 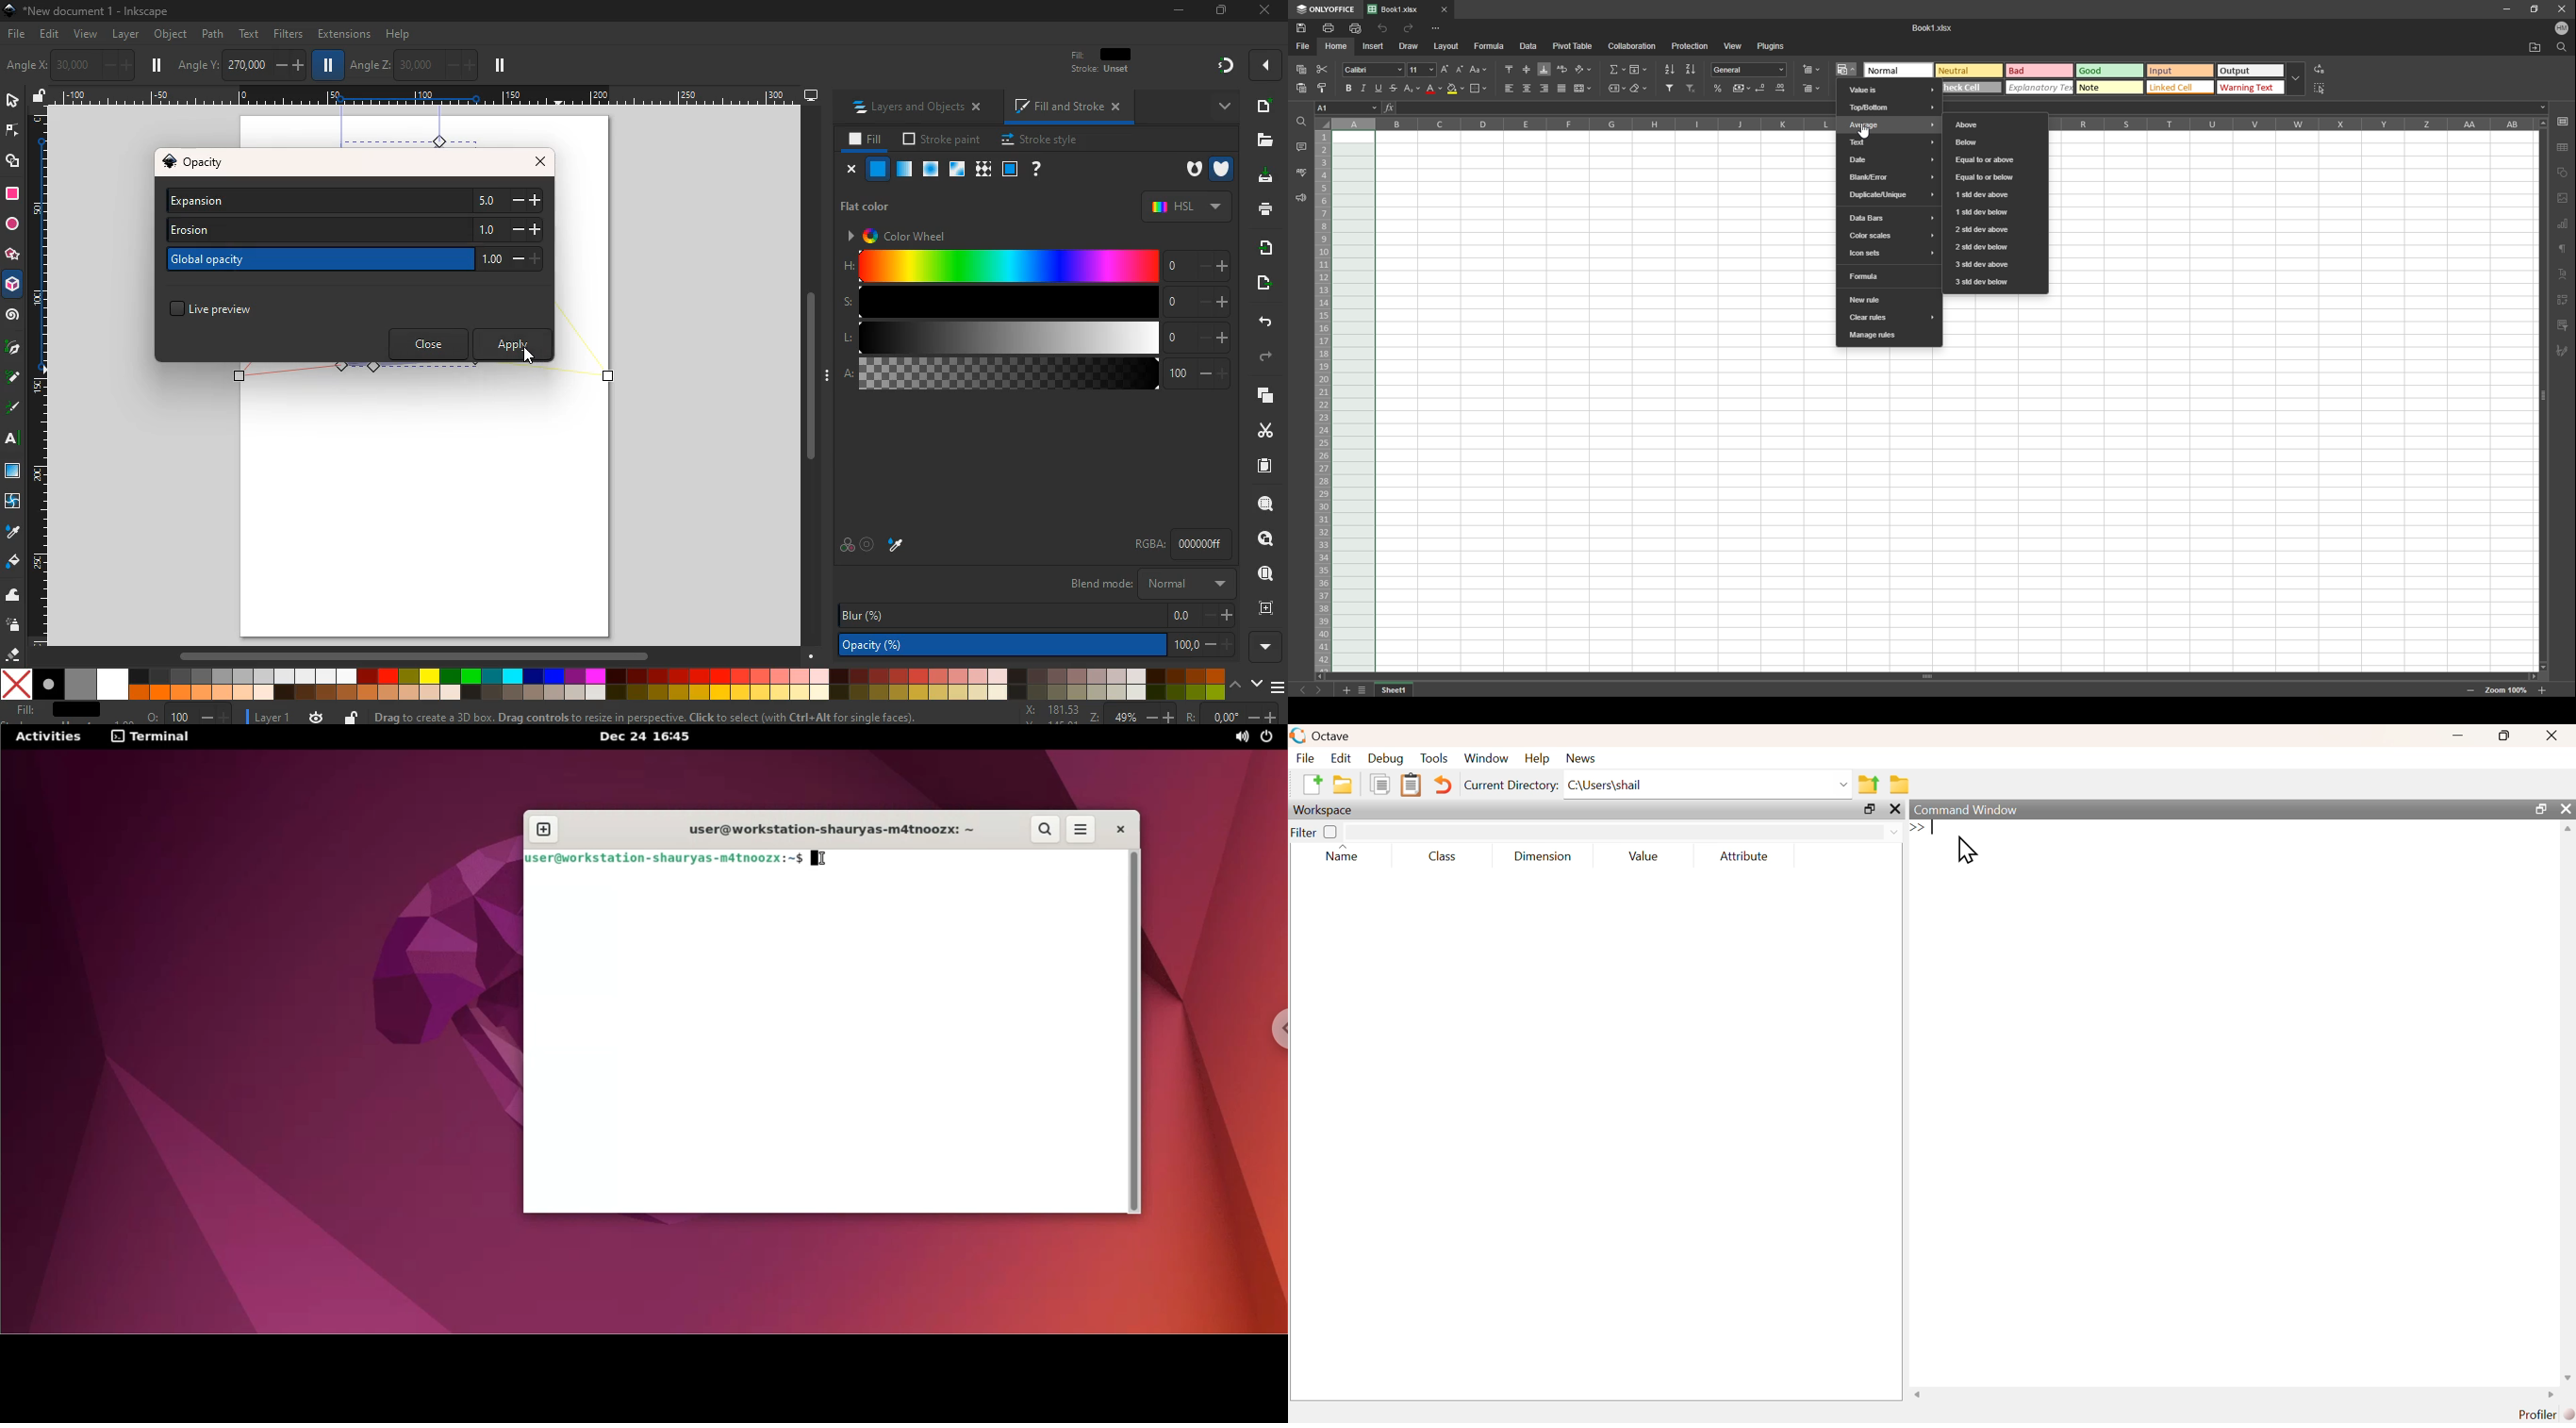 What do you see at coordinates (1037, 141) in the screenshot?
I see `stroke style` at bounding box center [1037, 141].